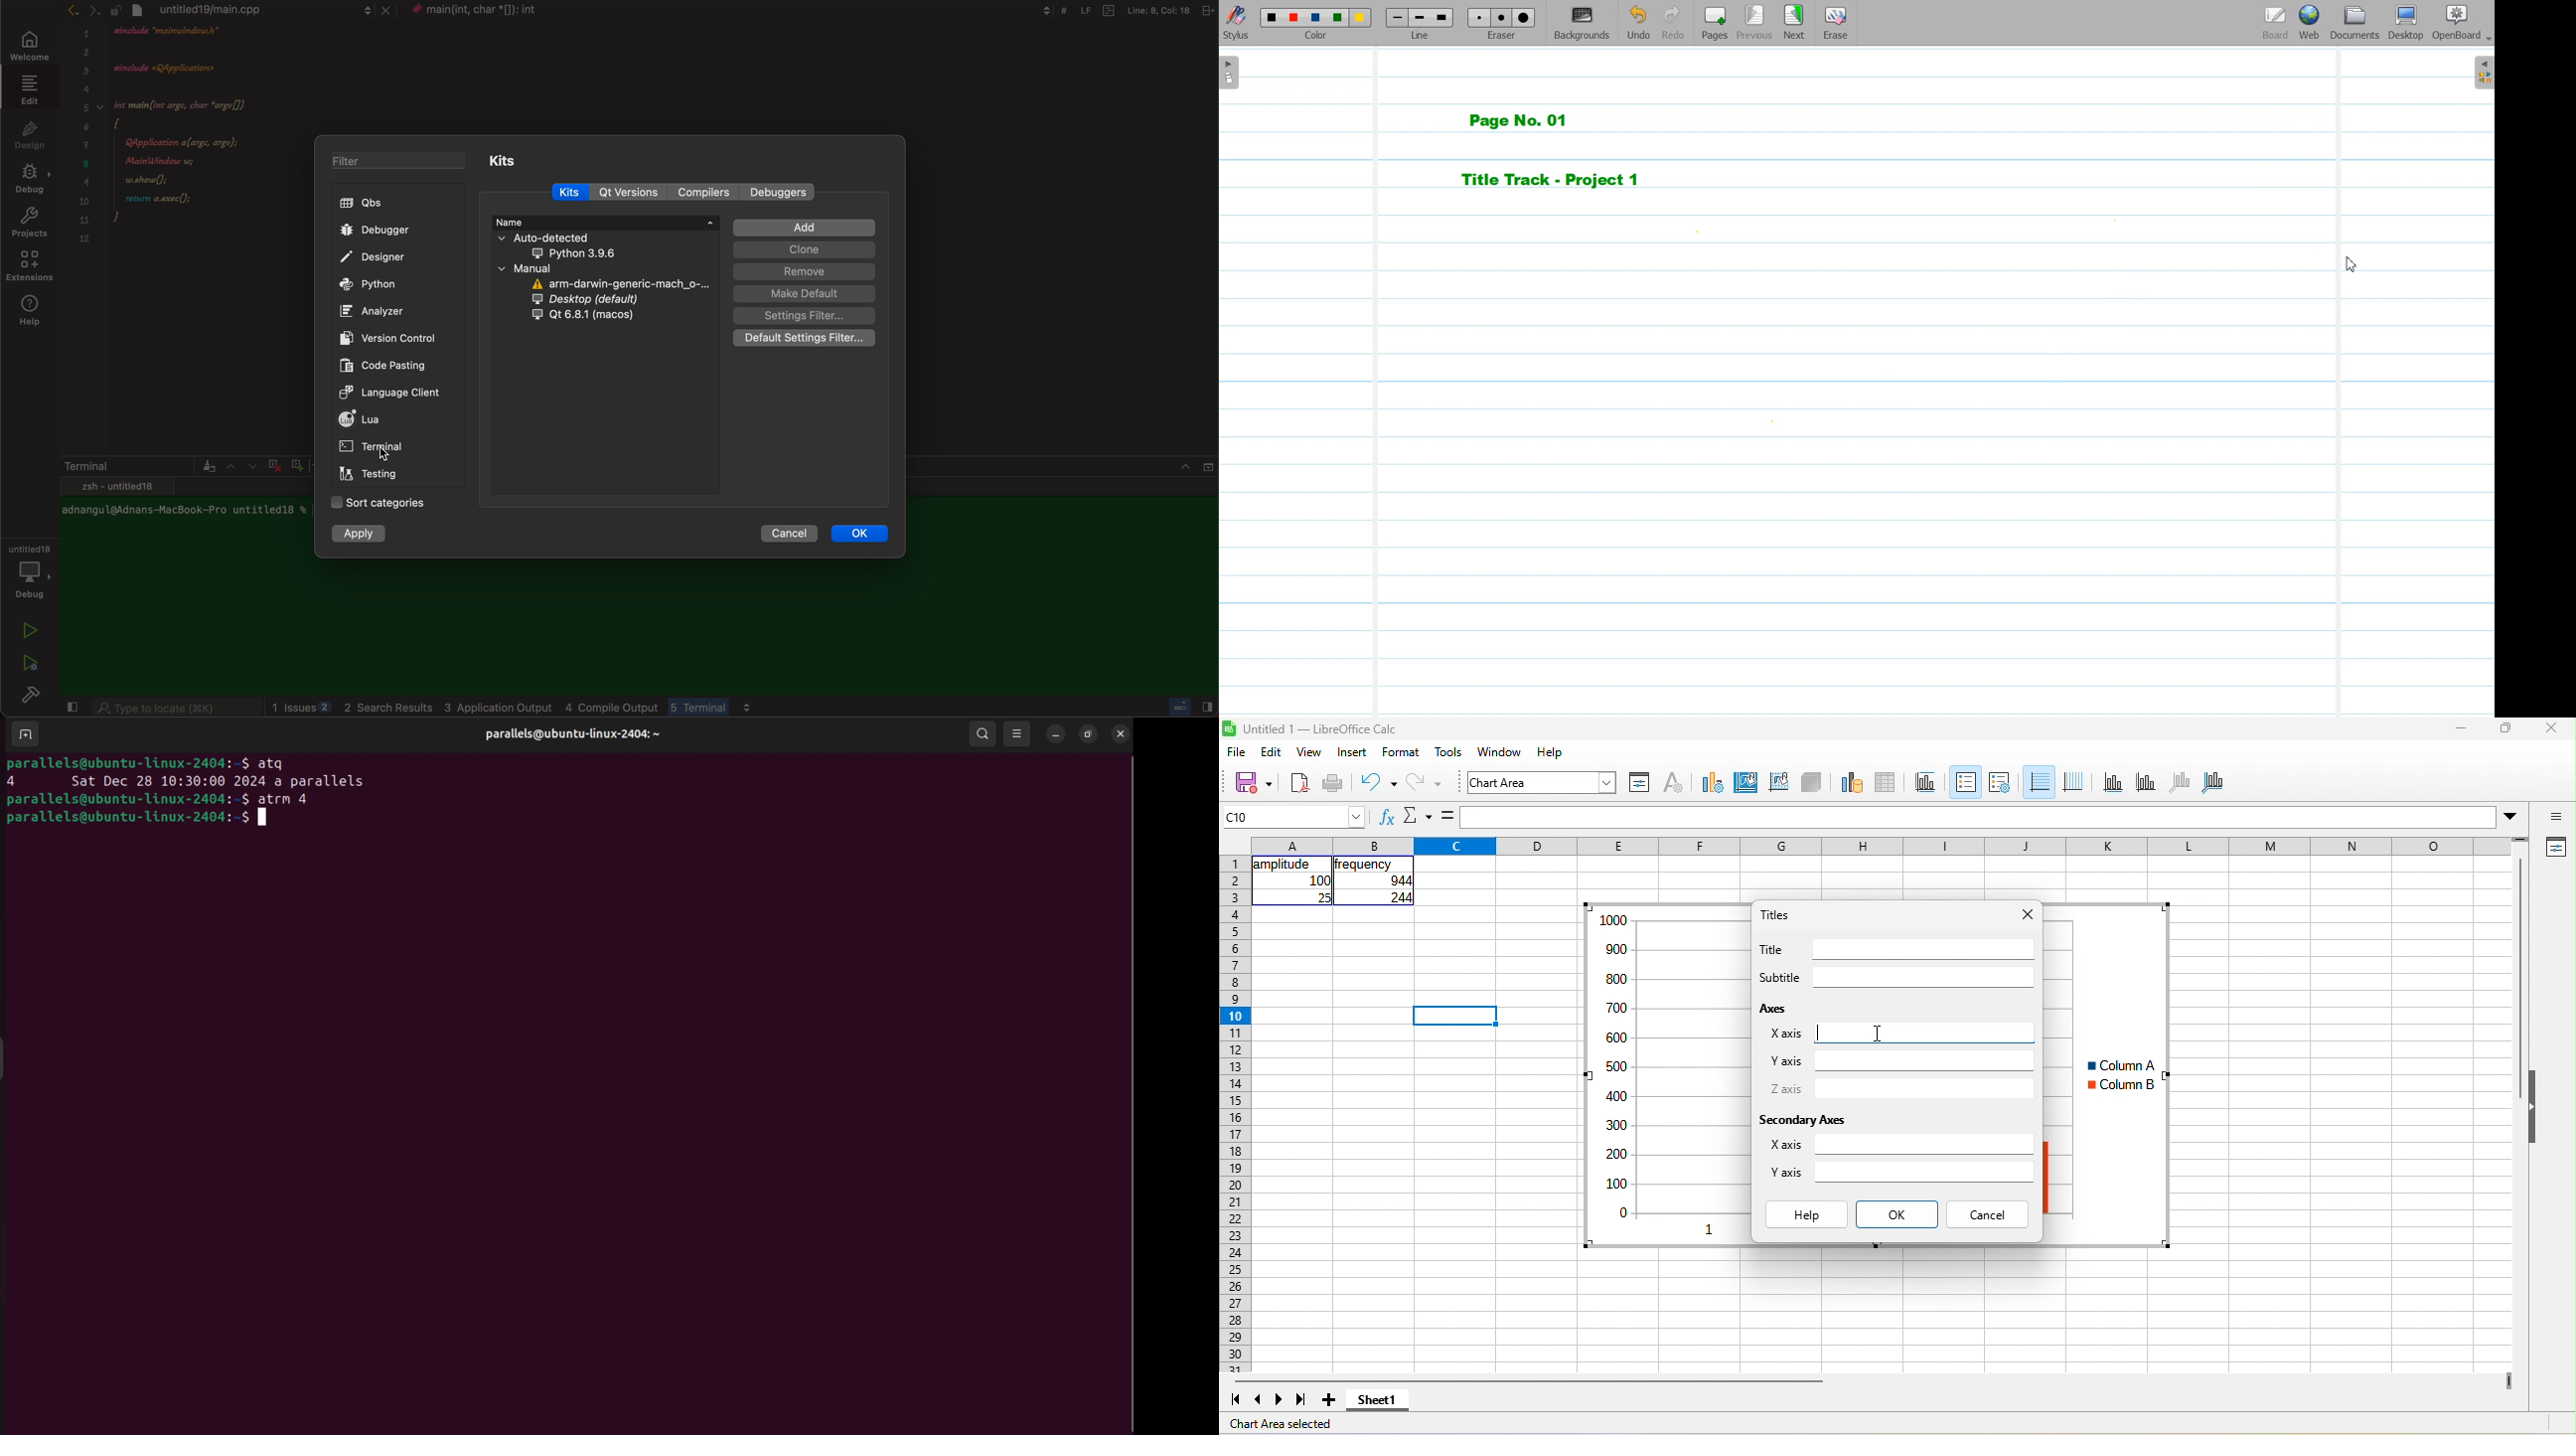 The height and width of the screenshot is (1456, 2576). What do you see at coordinates (1310, 751) in the screenshot?
I see `view` at bounding box center [1310, 751].